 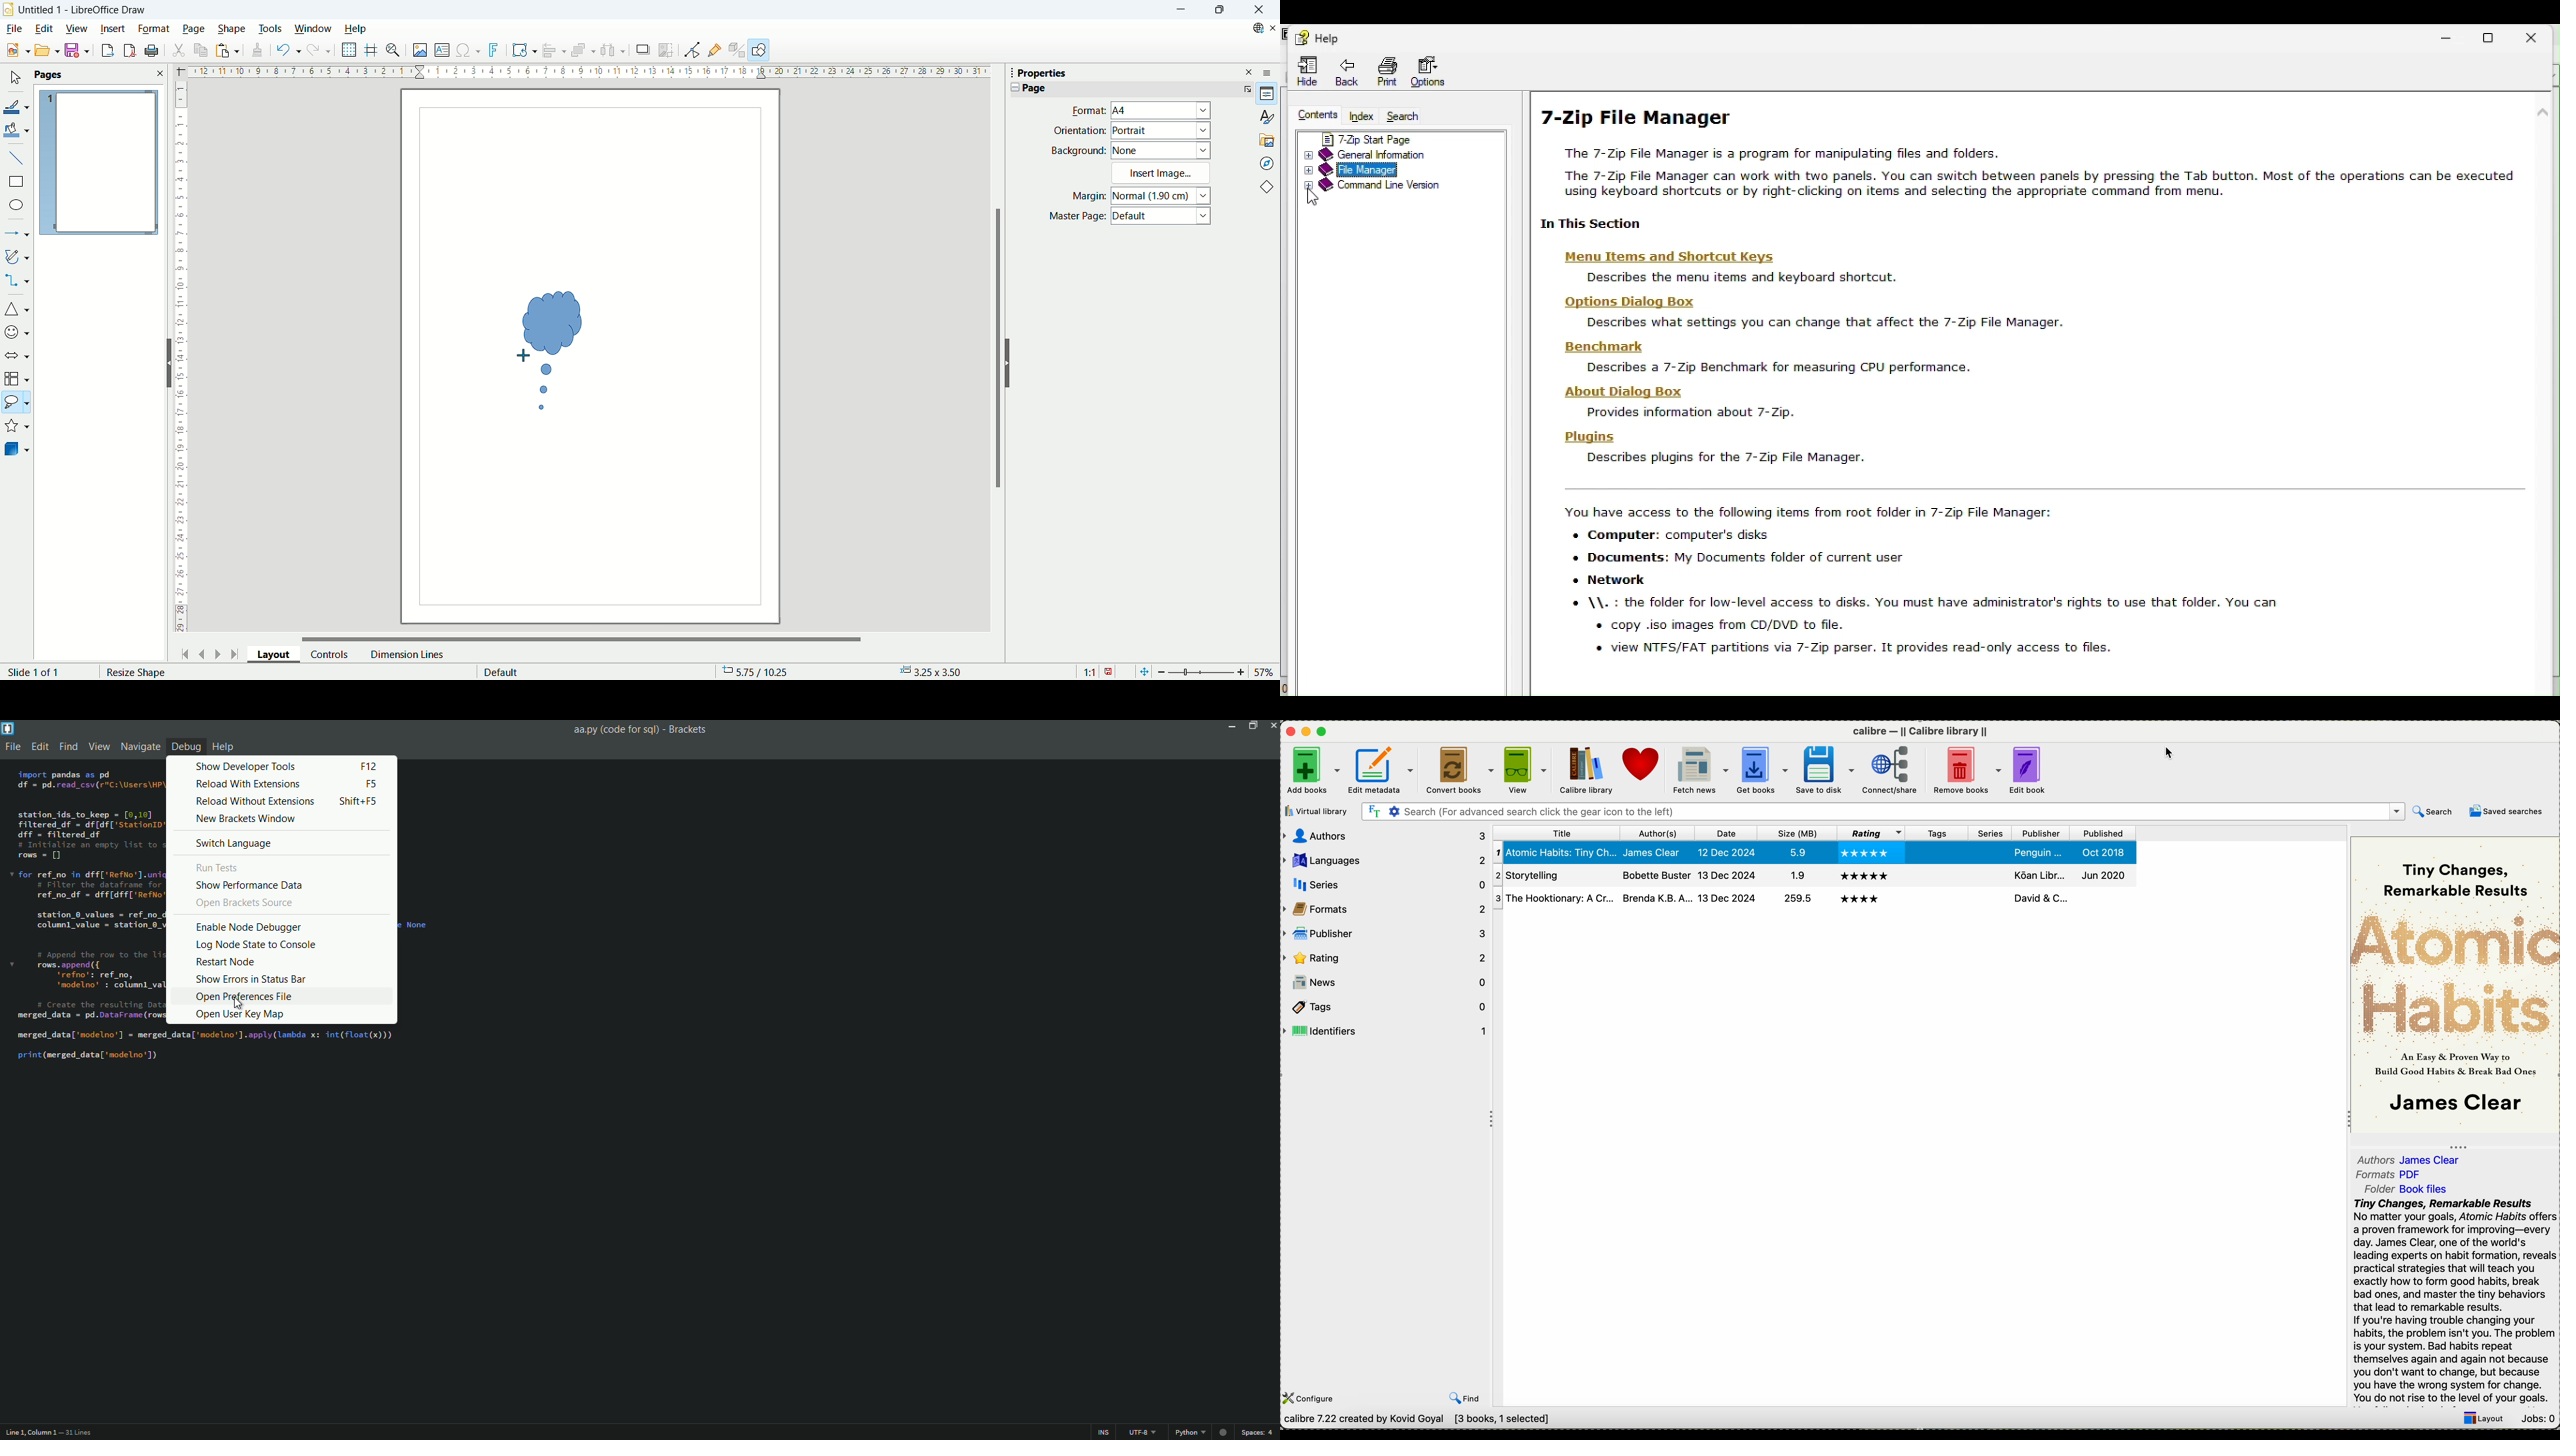 I want to click on Insert Image, so click(x=1163, y=173).